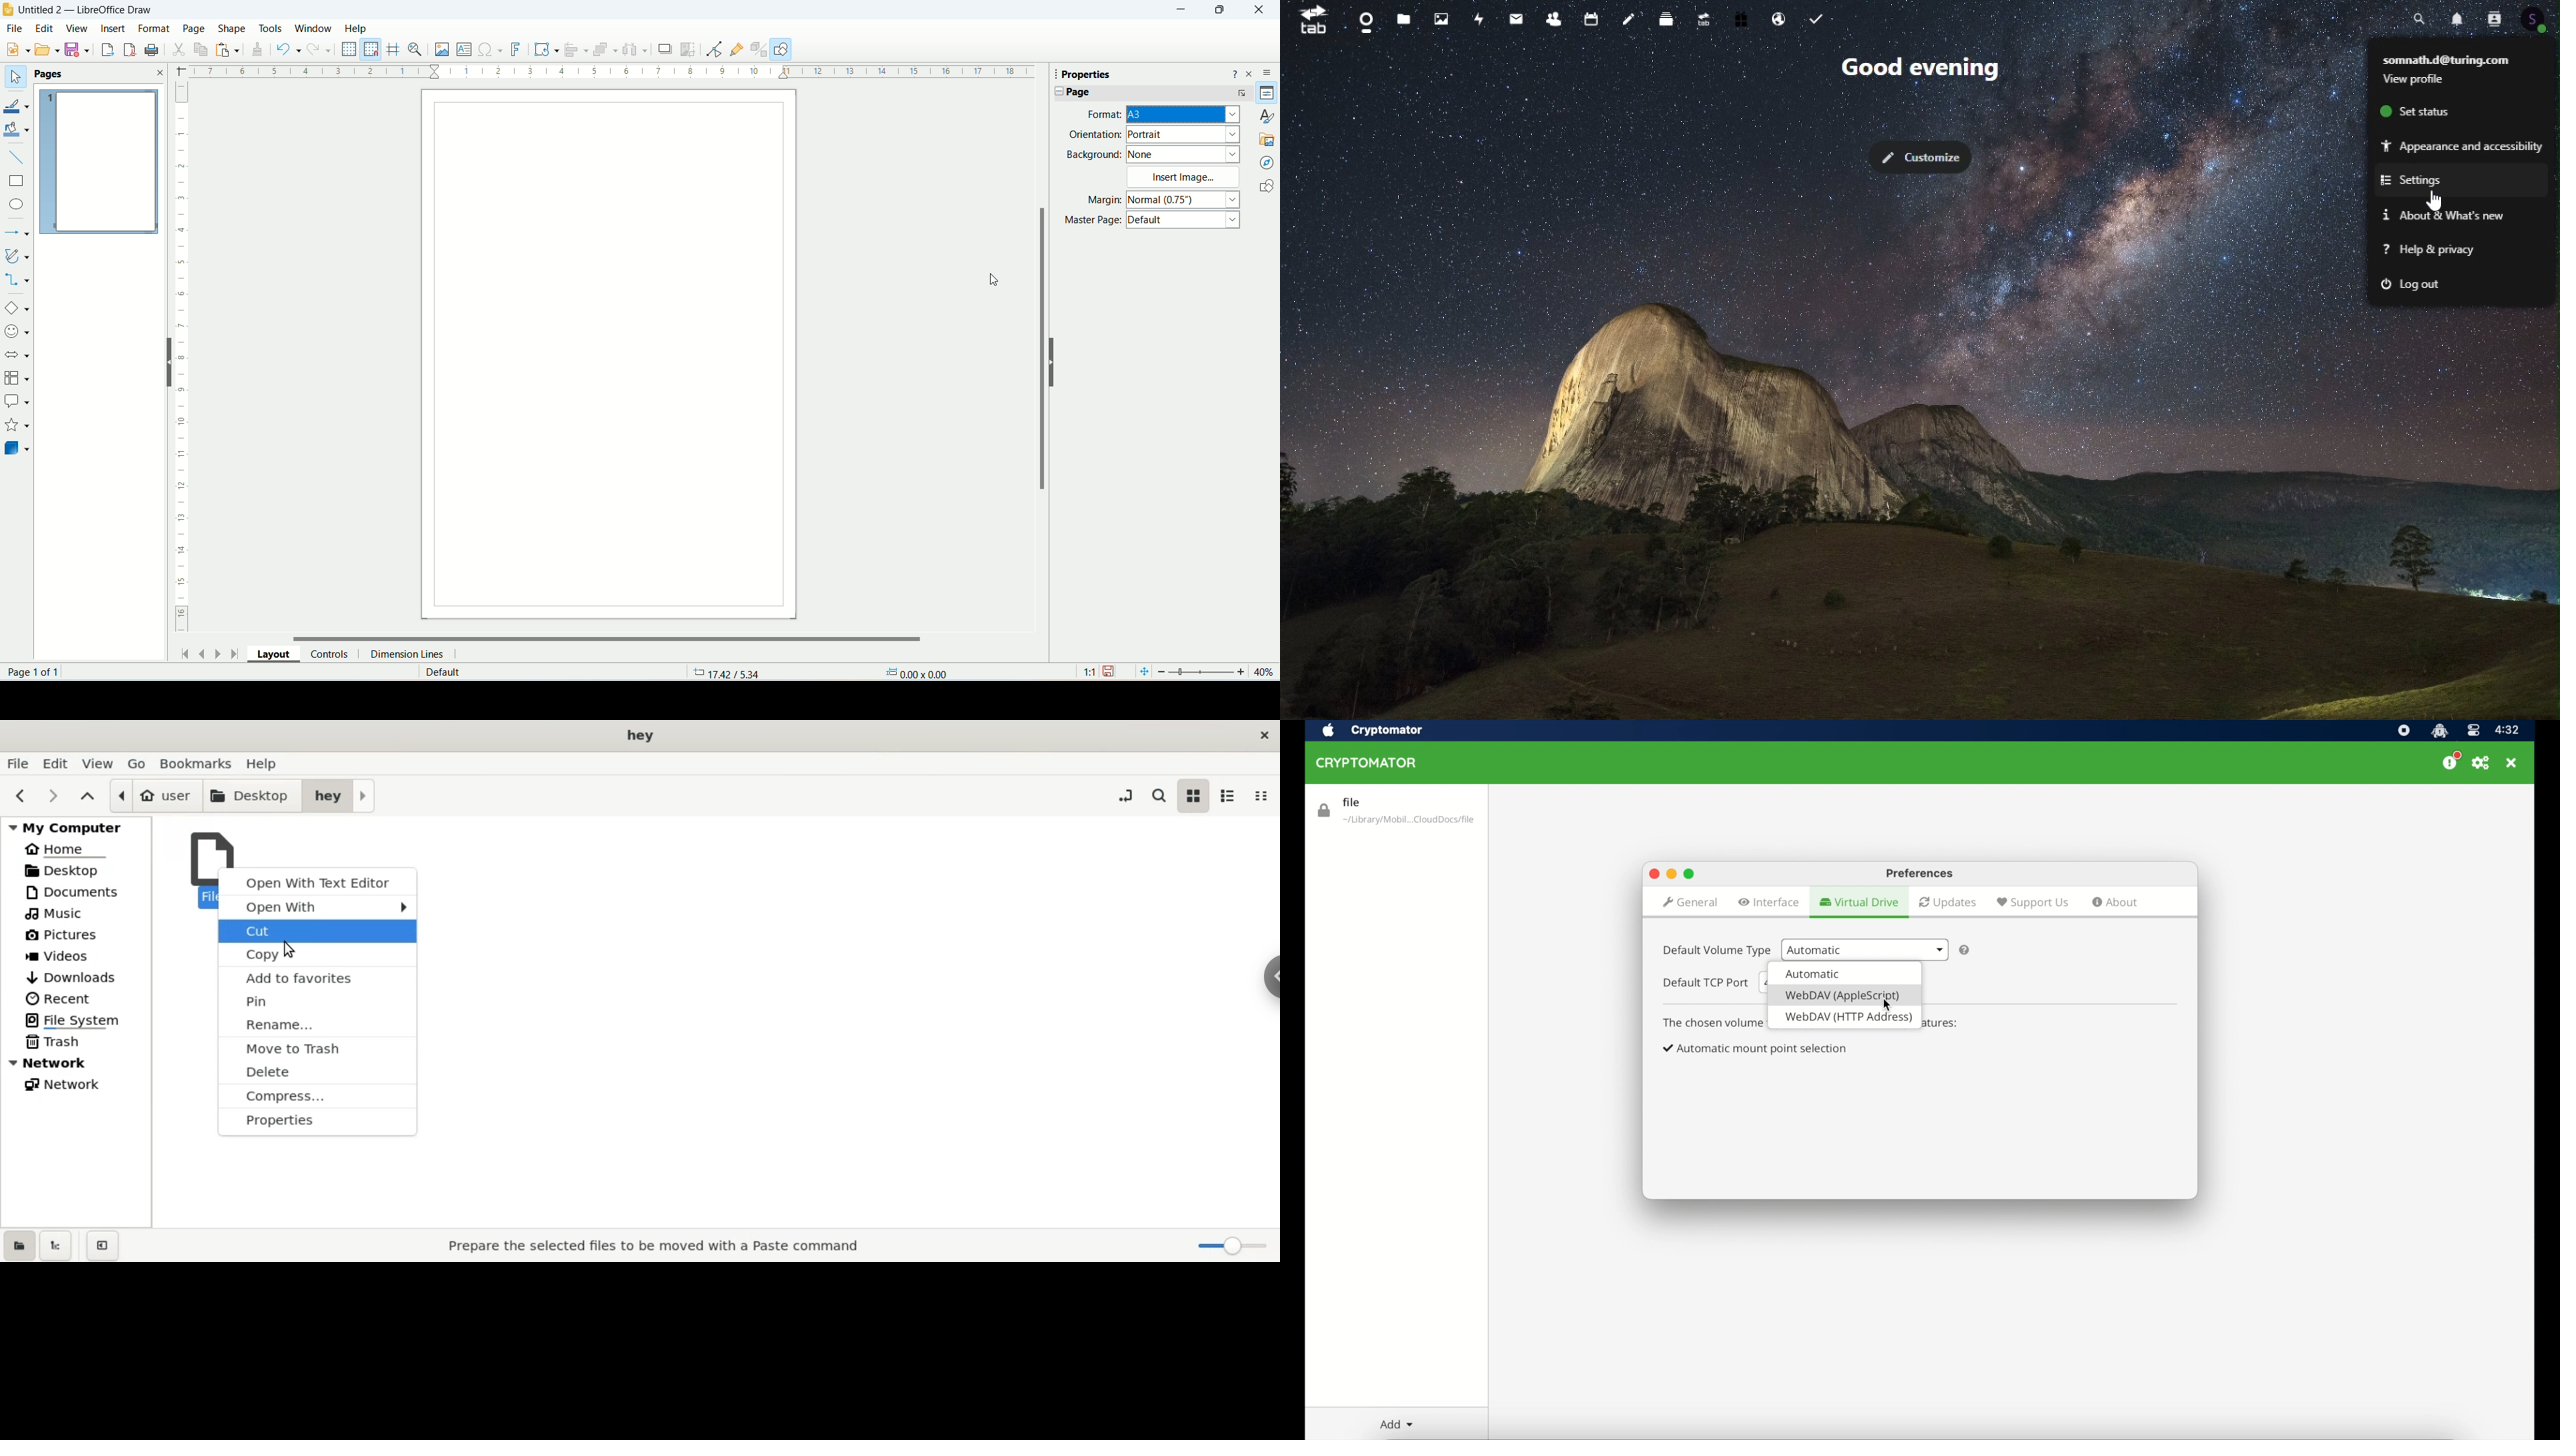 The width and height of the screenshot is (2576, 1456). What do you see at coordinates (1265, 184) in the screenshot?
I see `shapes` at bounding box center [1265, 184].